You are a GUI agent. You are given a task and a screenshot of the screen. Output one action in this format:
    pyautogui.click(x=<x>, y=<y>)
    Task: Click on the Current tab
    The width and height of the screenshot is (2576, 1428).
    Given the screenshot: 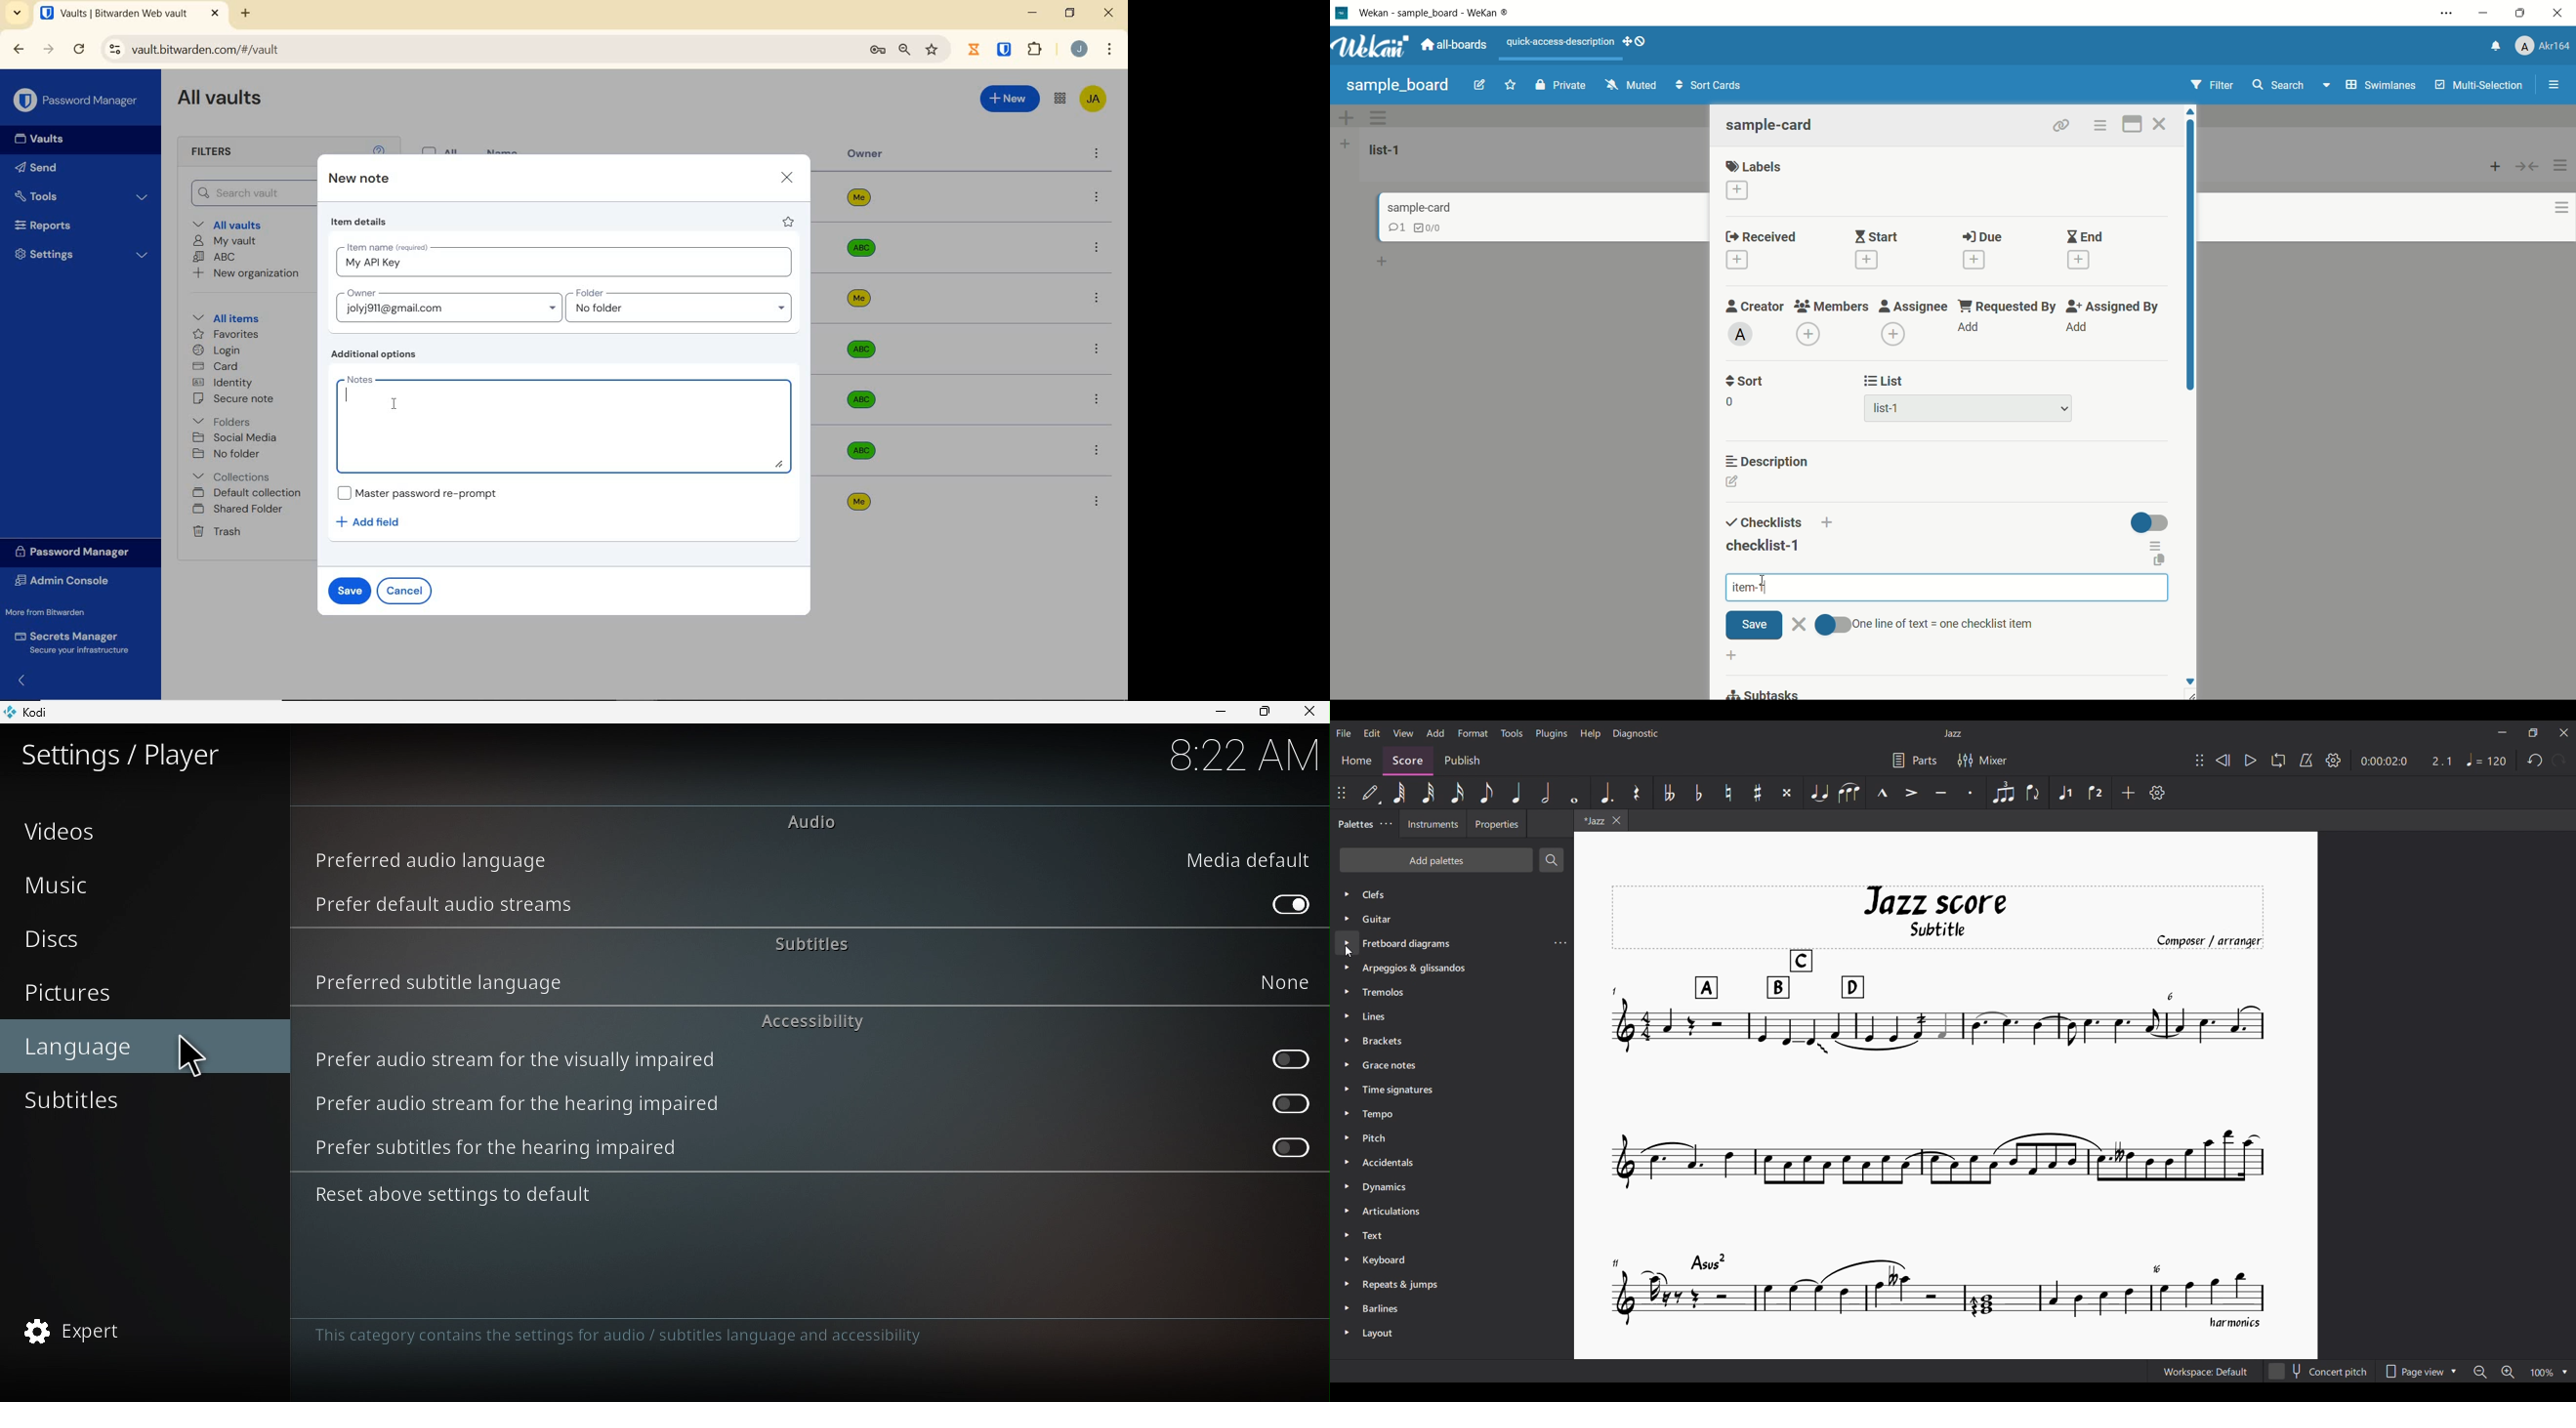 What is the action you would take?
    pyautogui.click(x=1592, y=820)
    